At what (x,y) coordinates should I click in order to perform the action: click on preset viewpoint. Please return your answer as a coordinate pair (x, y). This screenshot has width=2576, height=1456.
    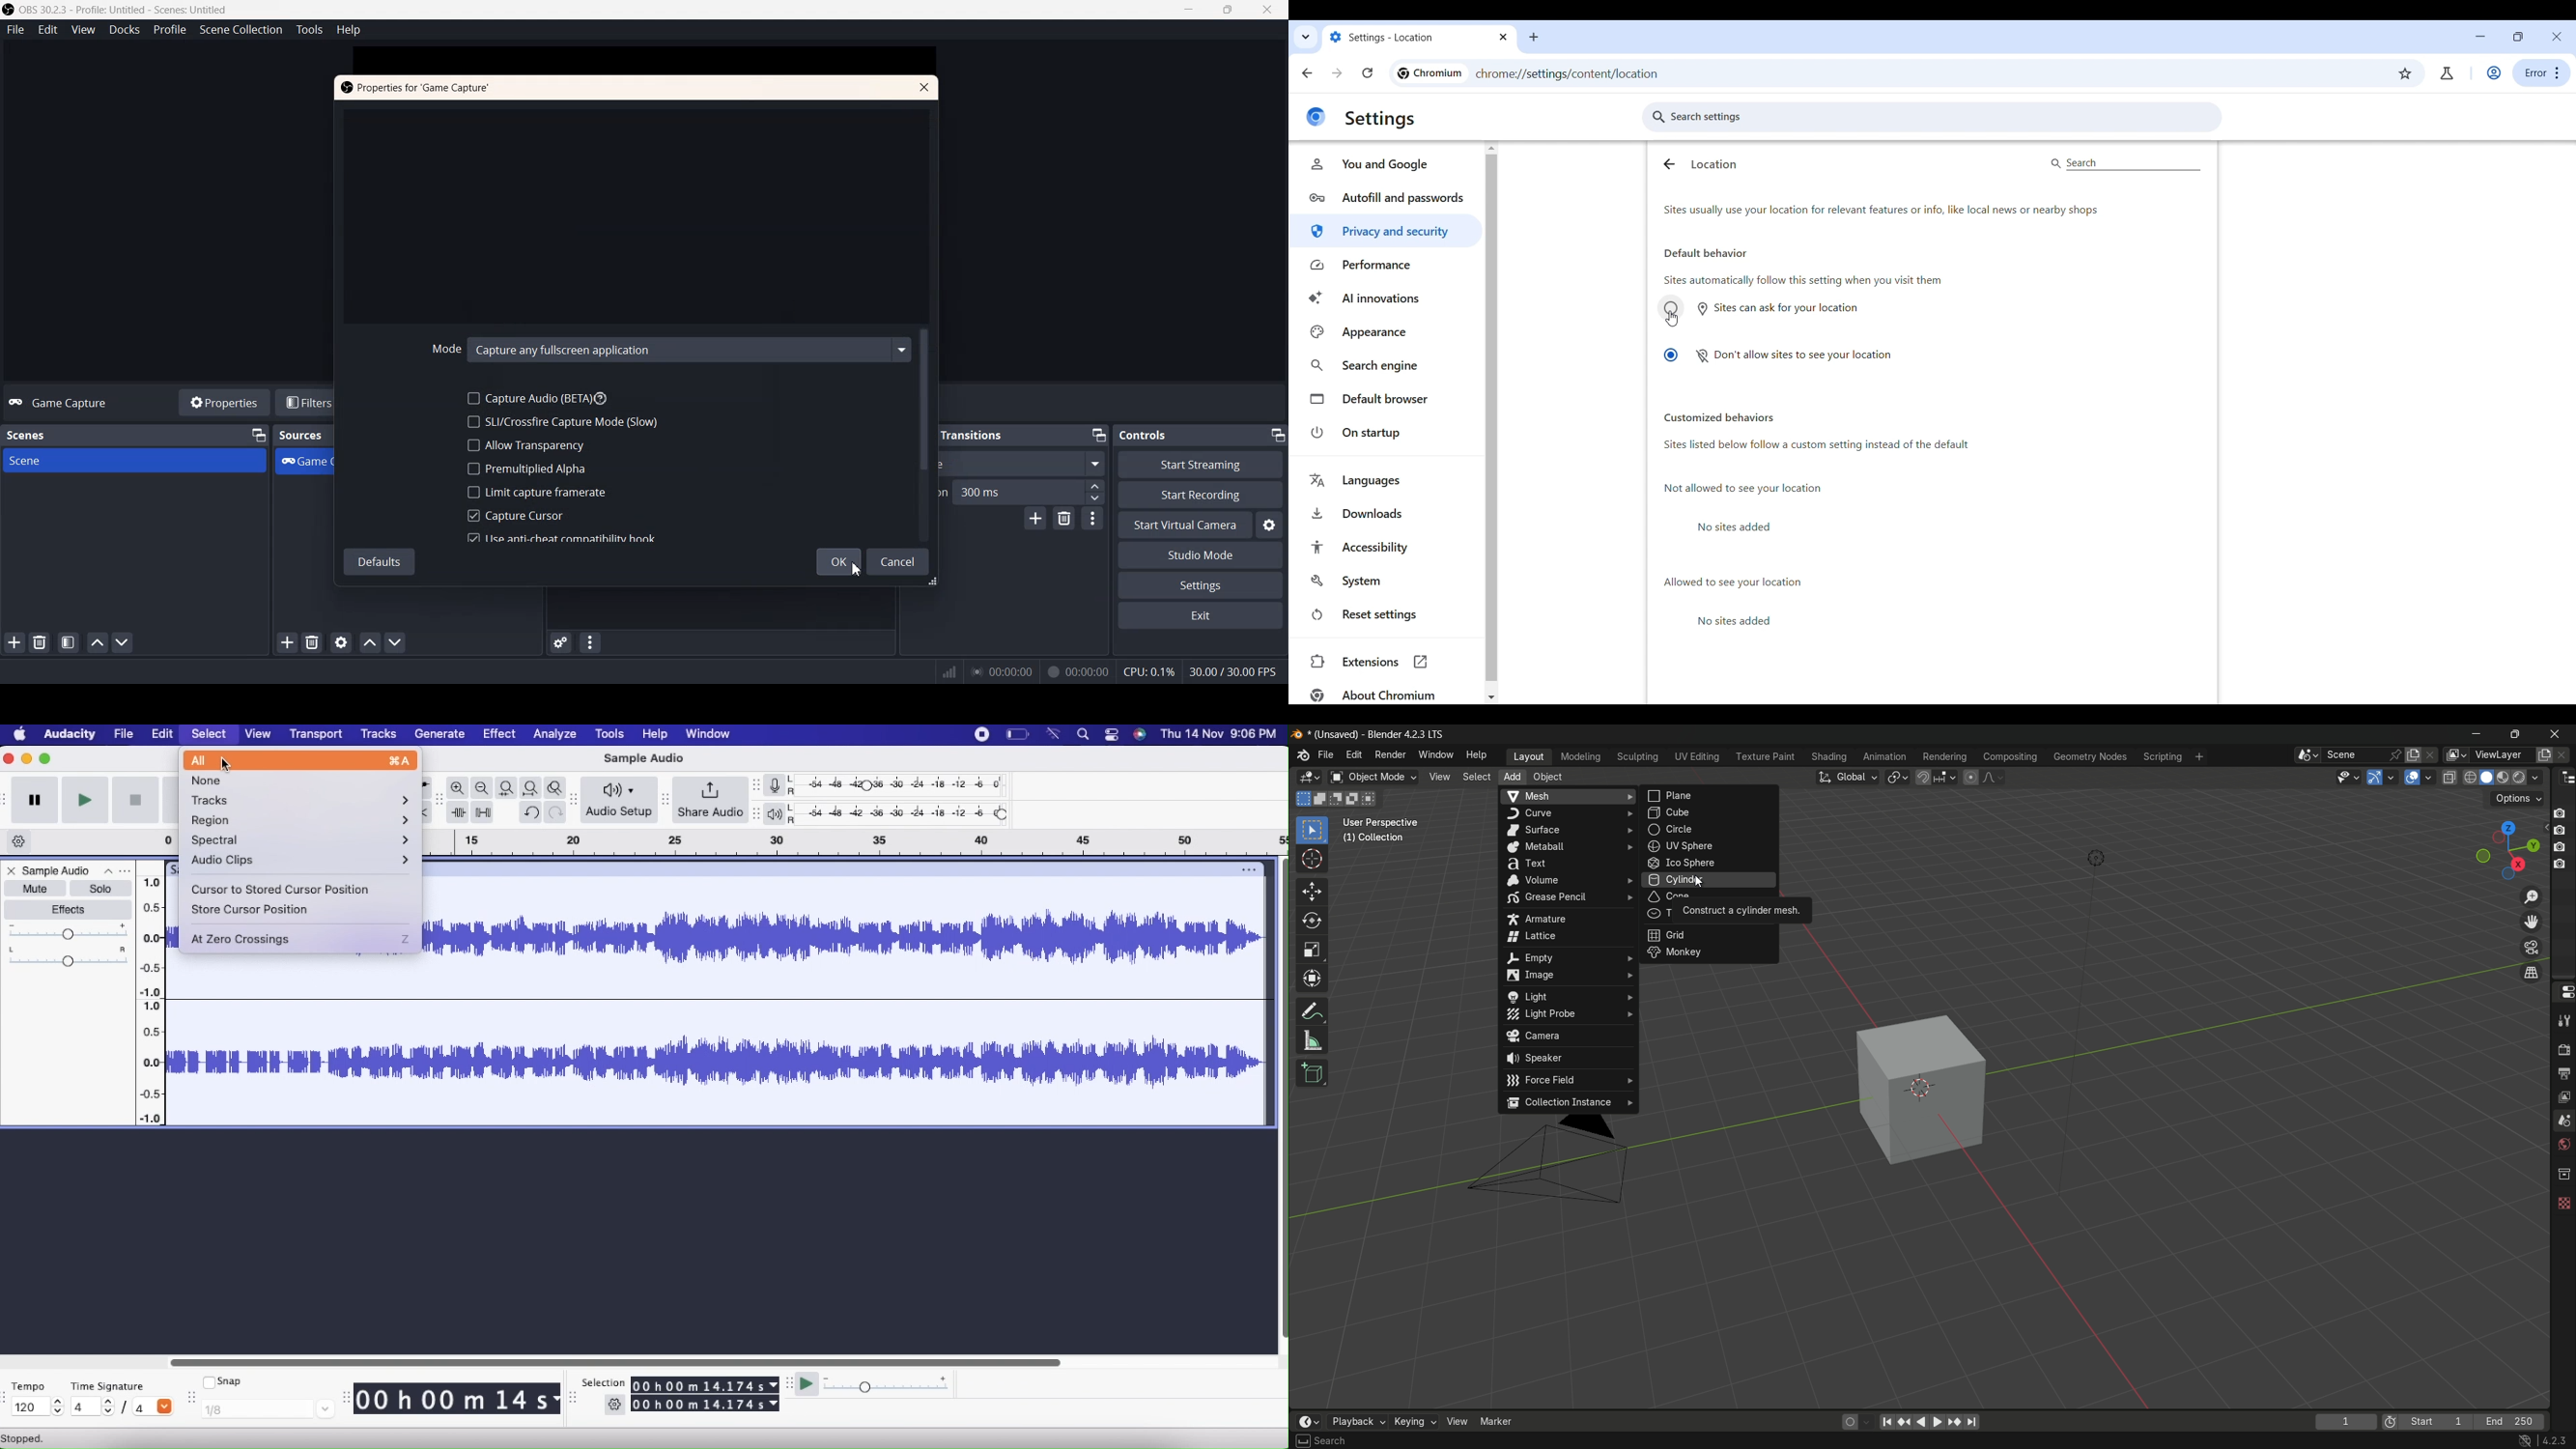
    Looking at the image, I should click on (2507, 851).